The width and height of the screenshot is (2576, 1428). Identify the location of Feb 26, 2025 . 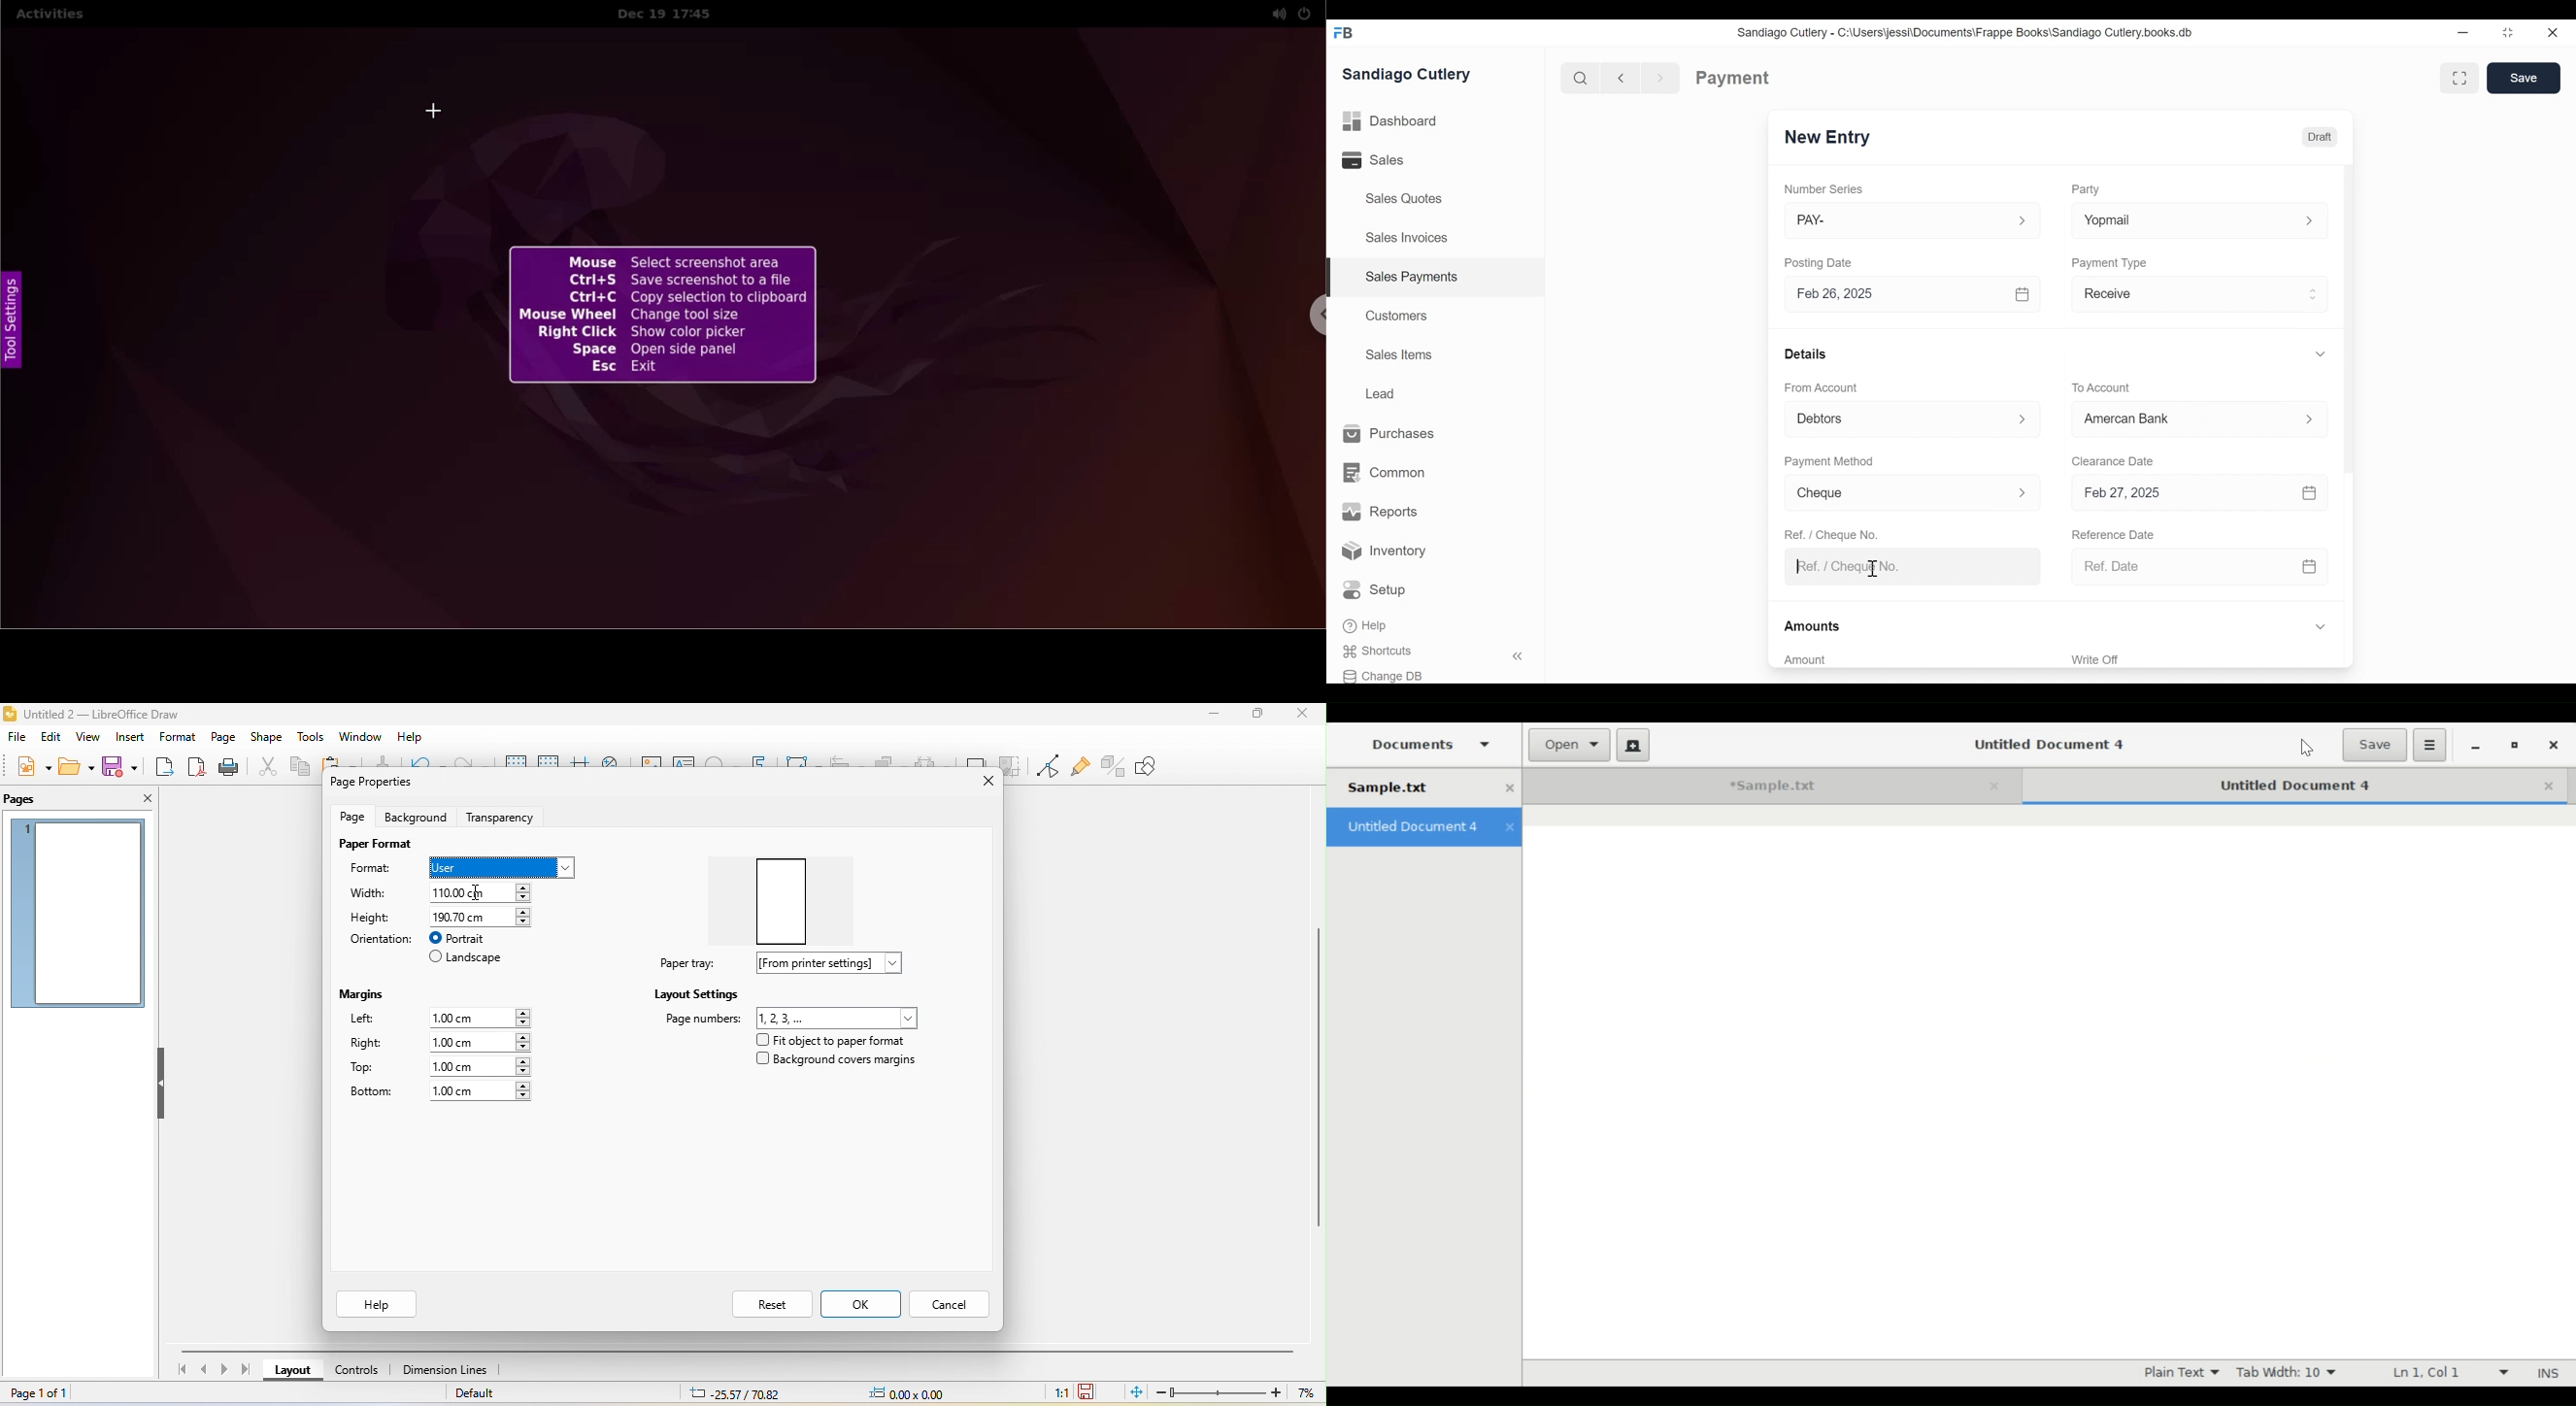
(1895, 294).